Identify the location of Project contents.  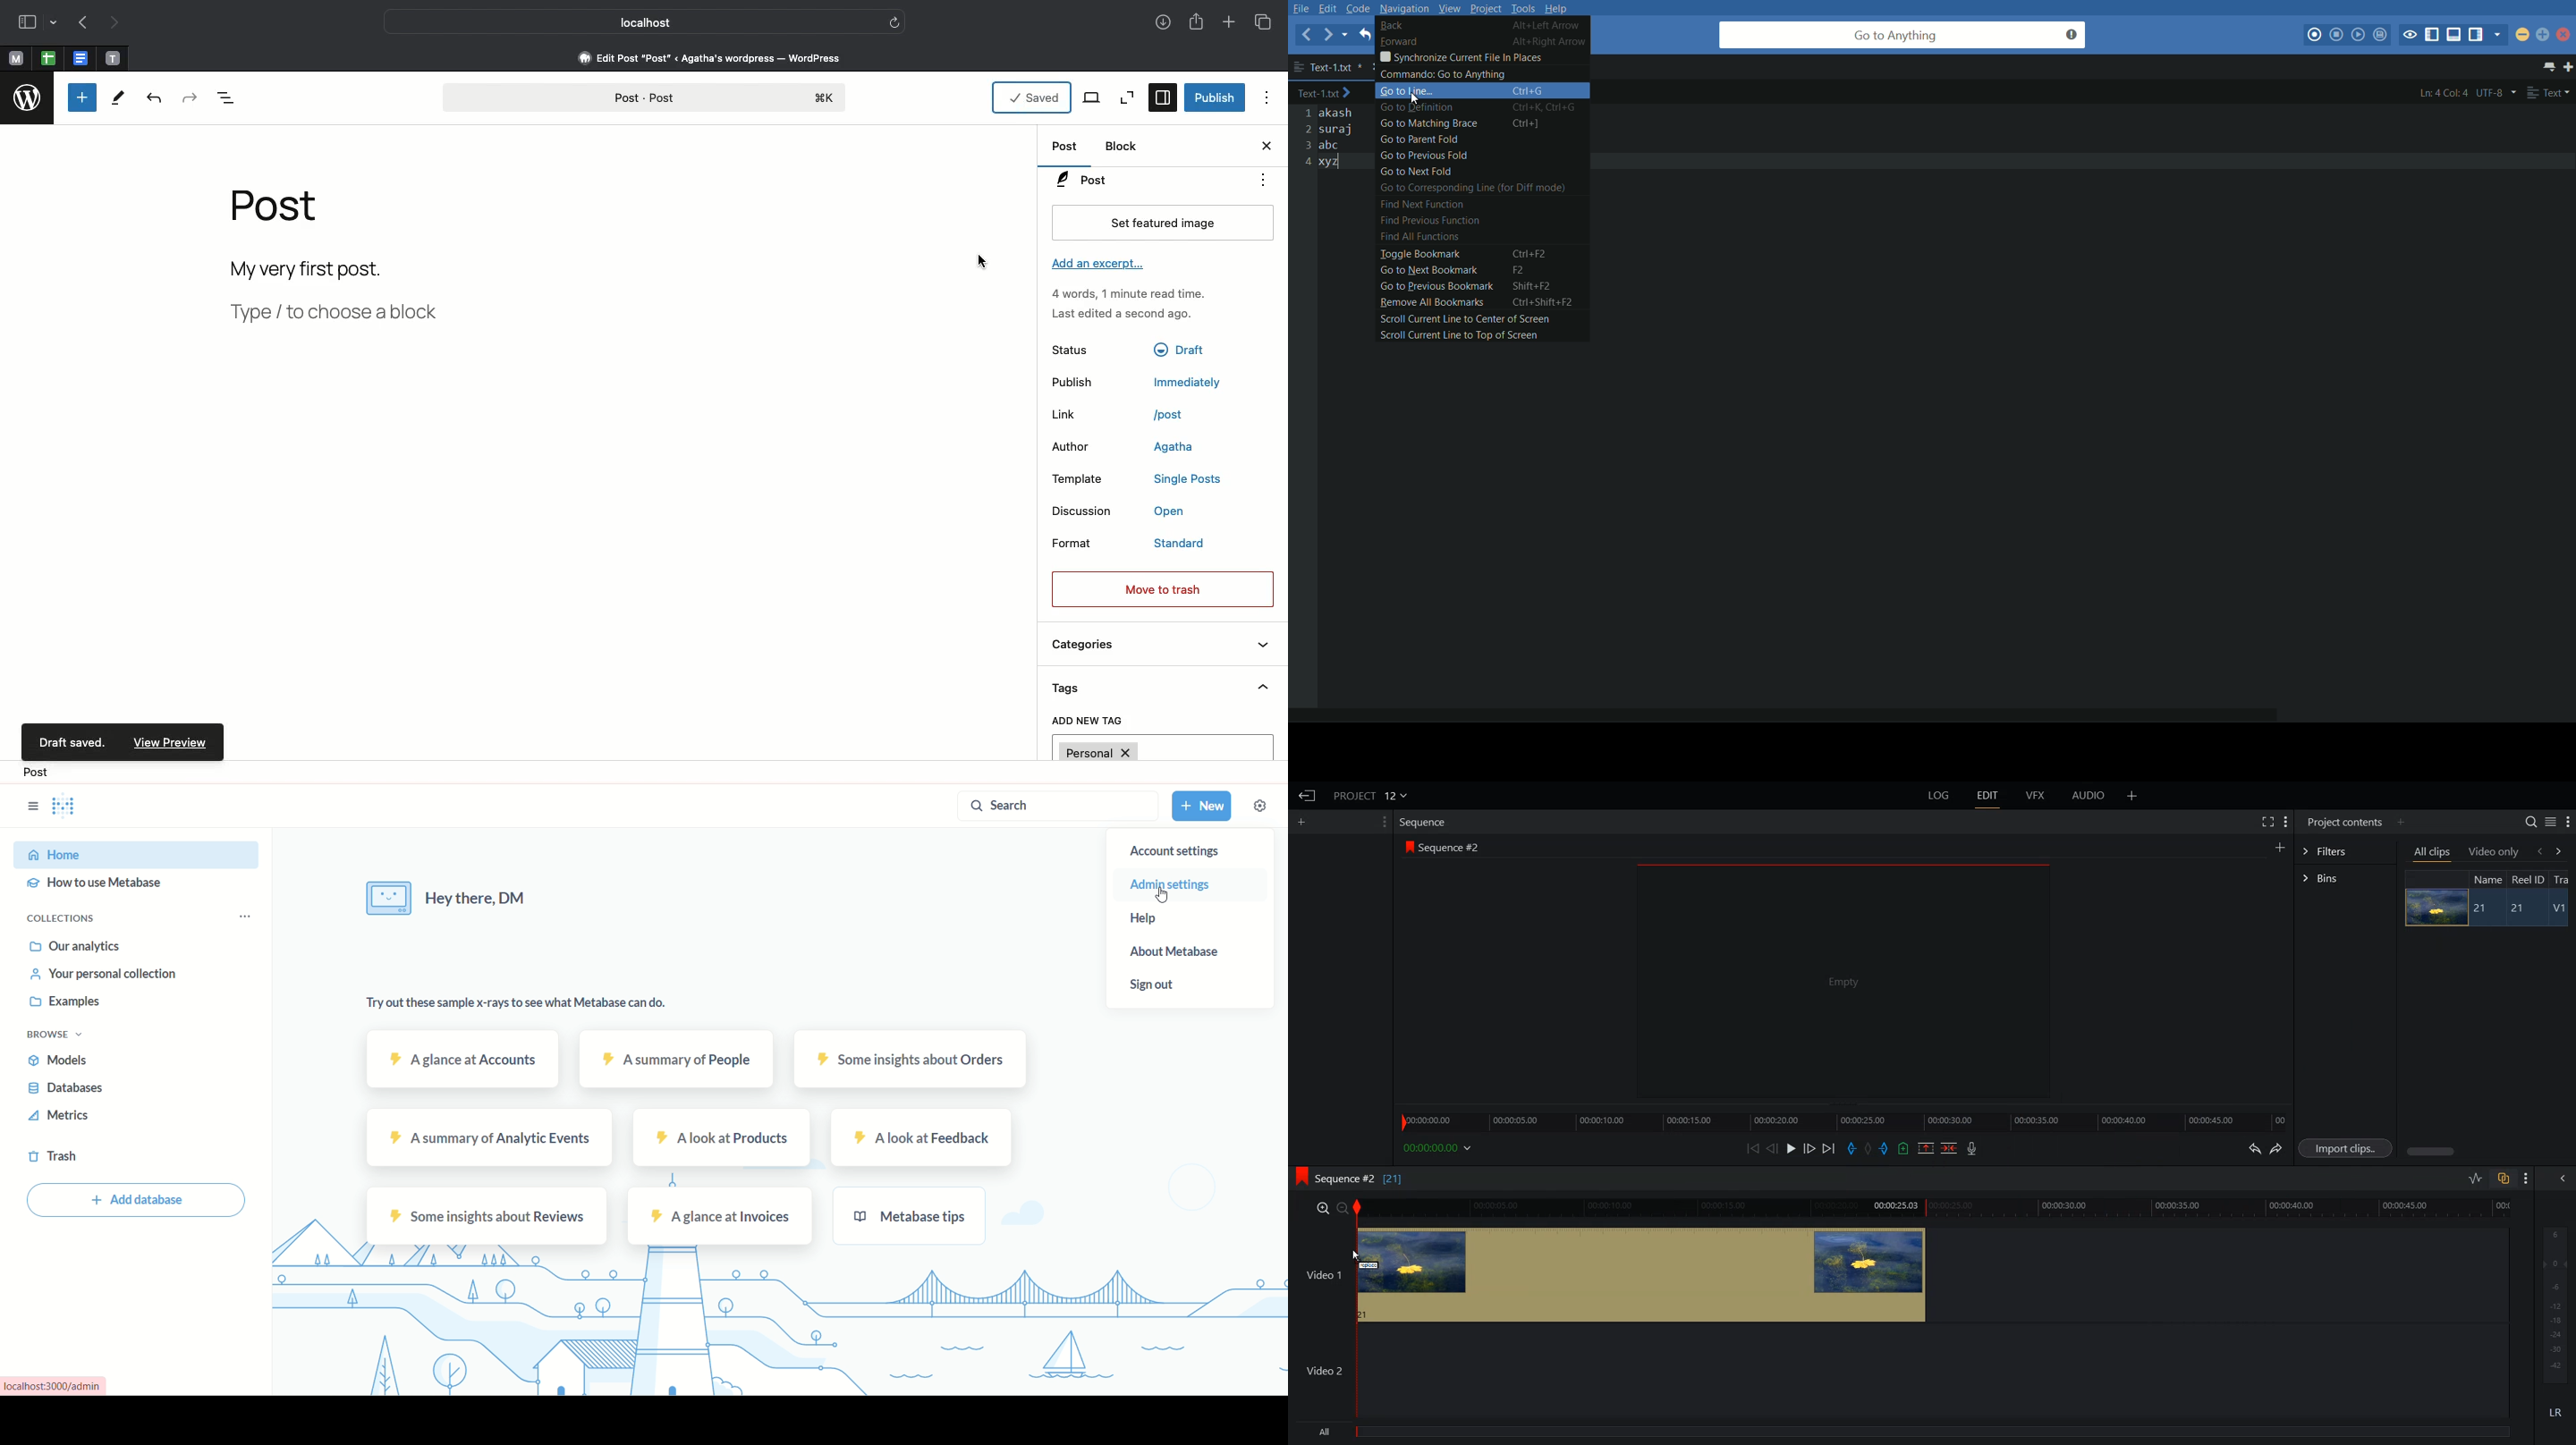
(2343, 820).